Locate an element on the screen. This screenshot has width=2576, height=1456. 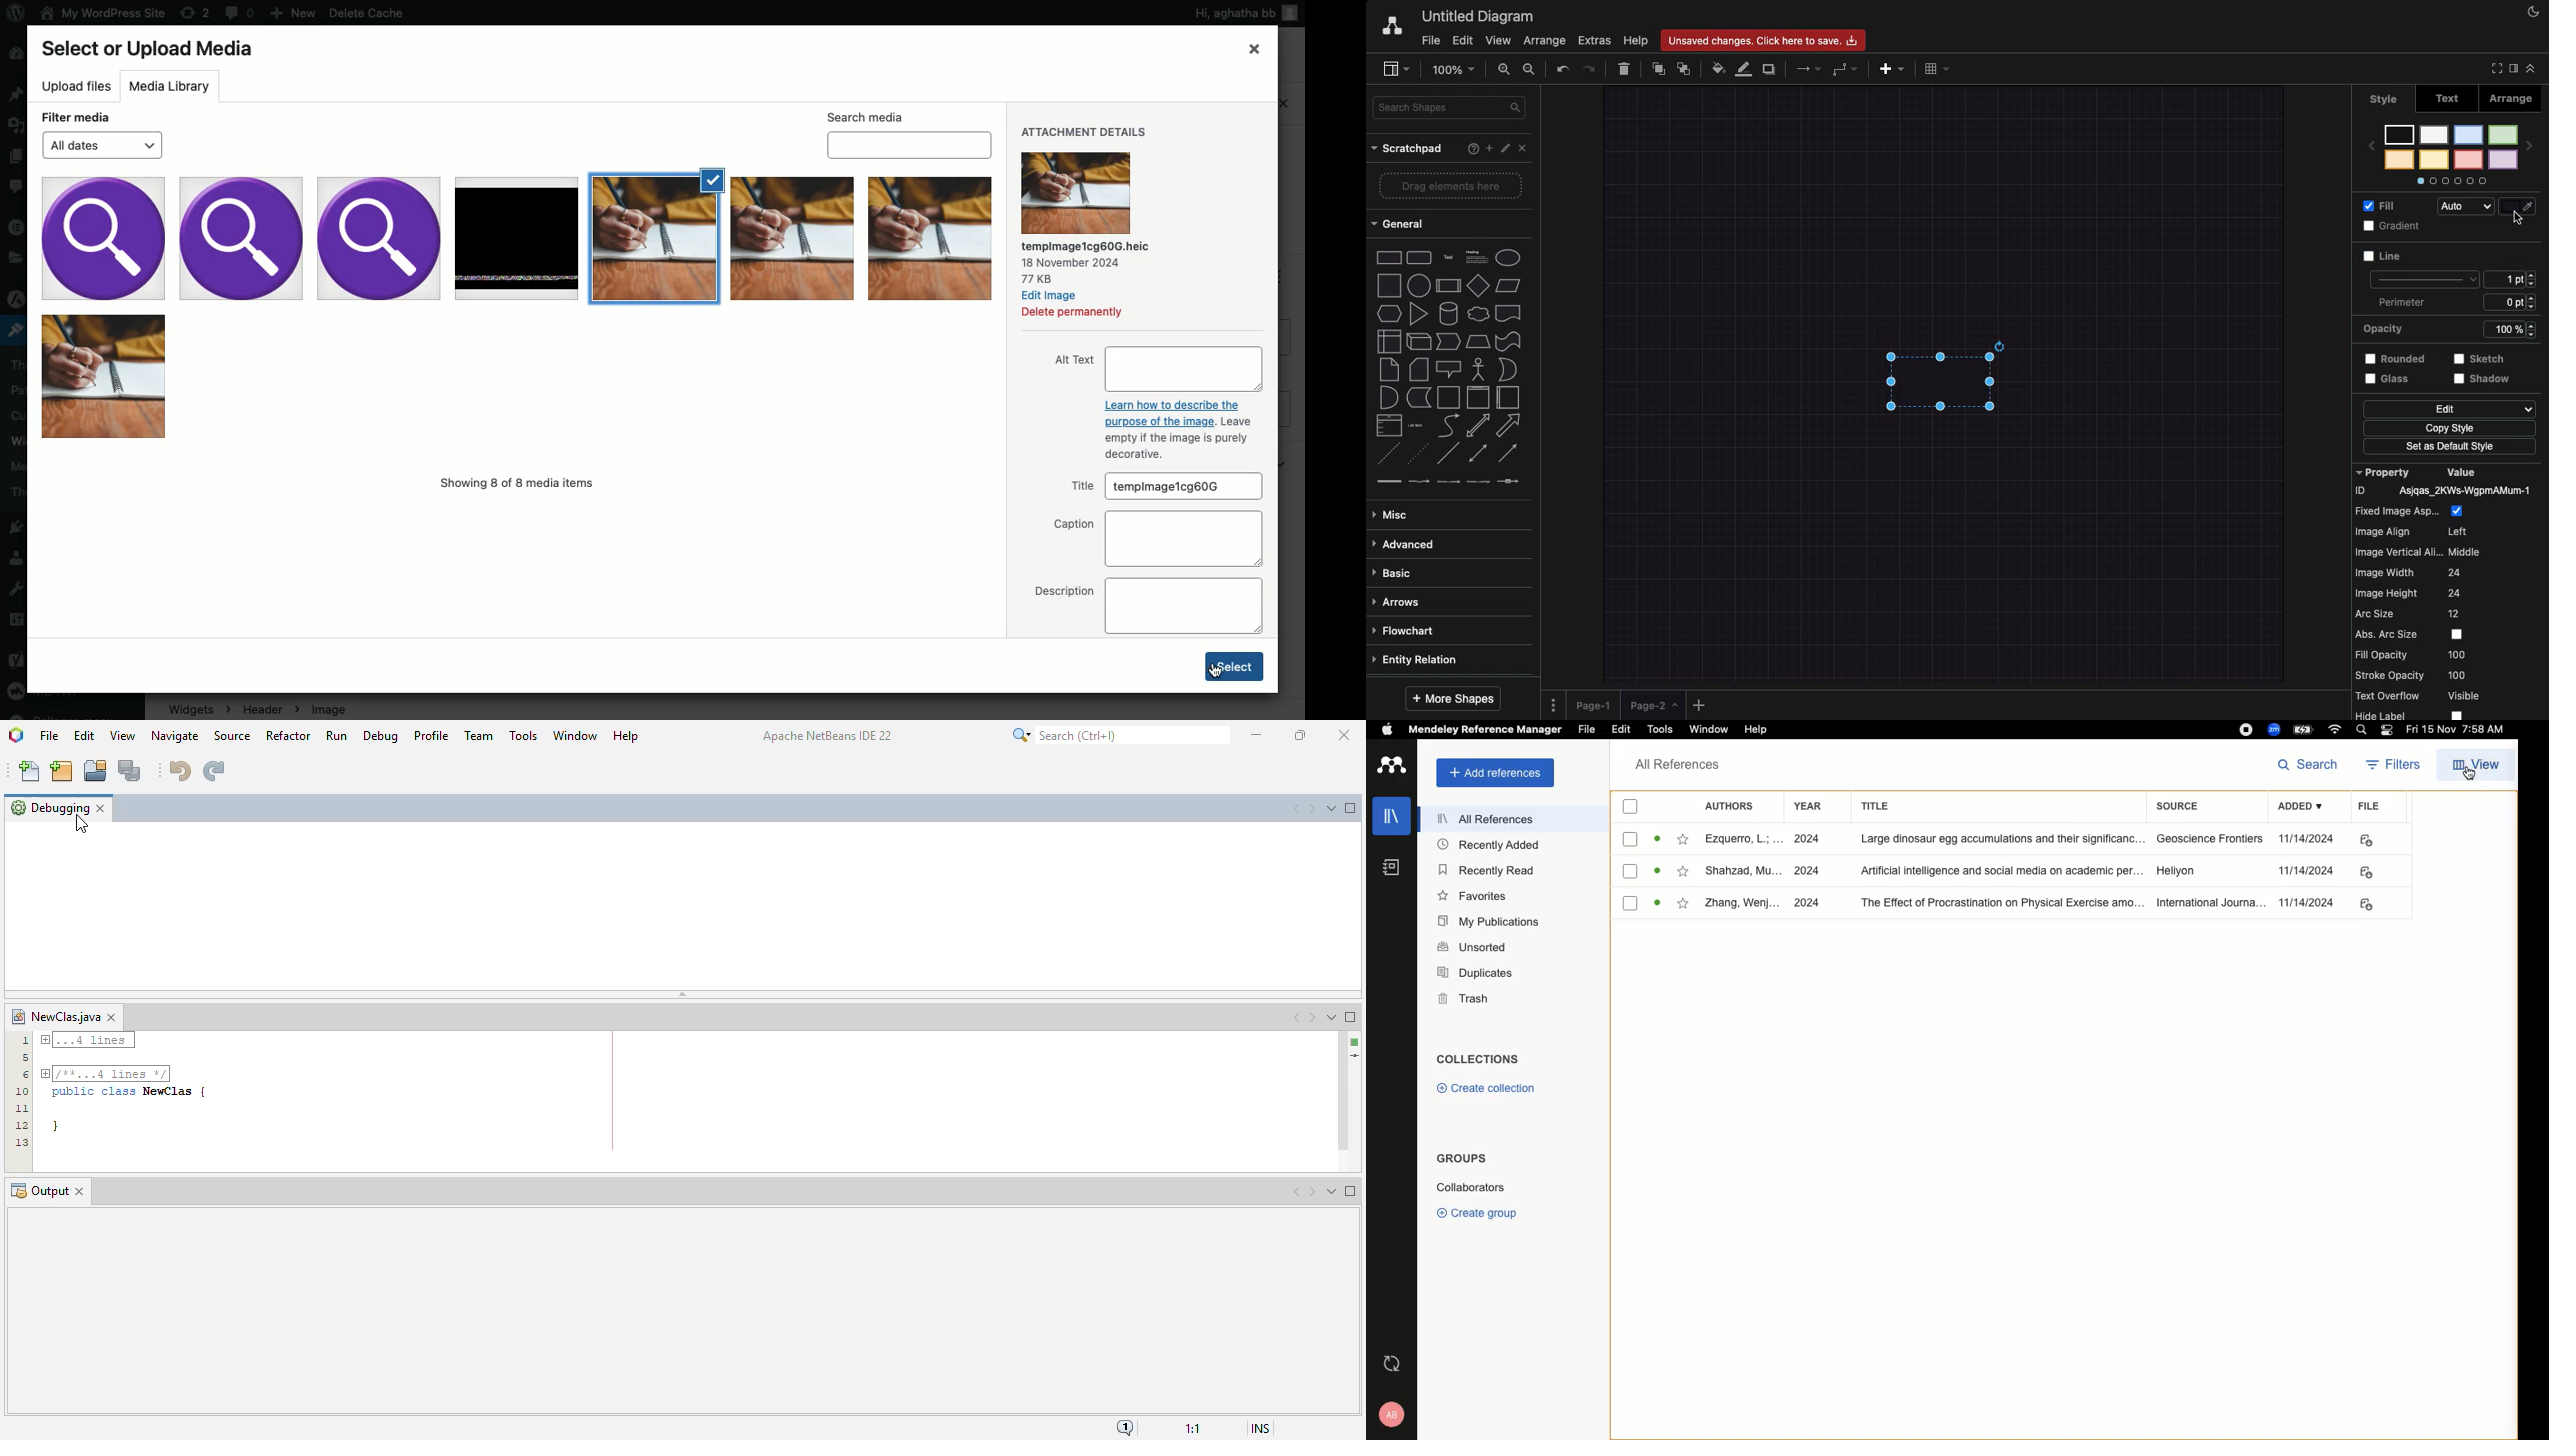
Create collection is located at coordinates (1482, 1088).